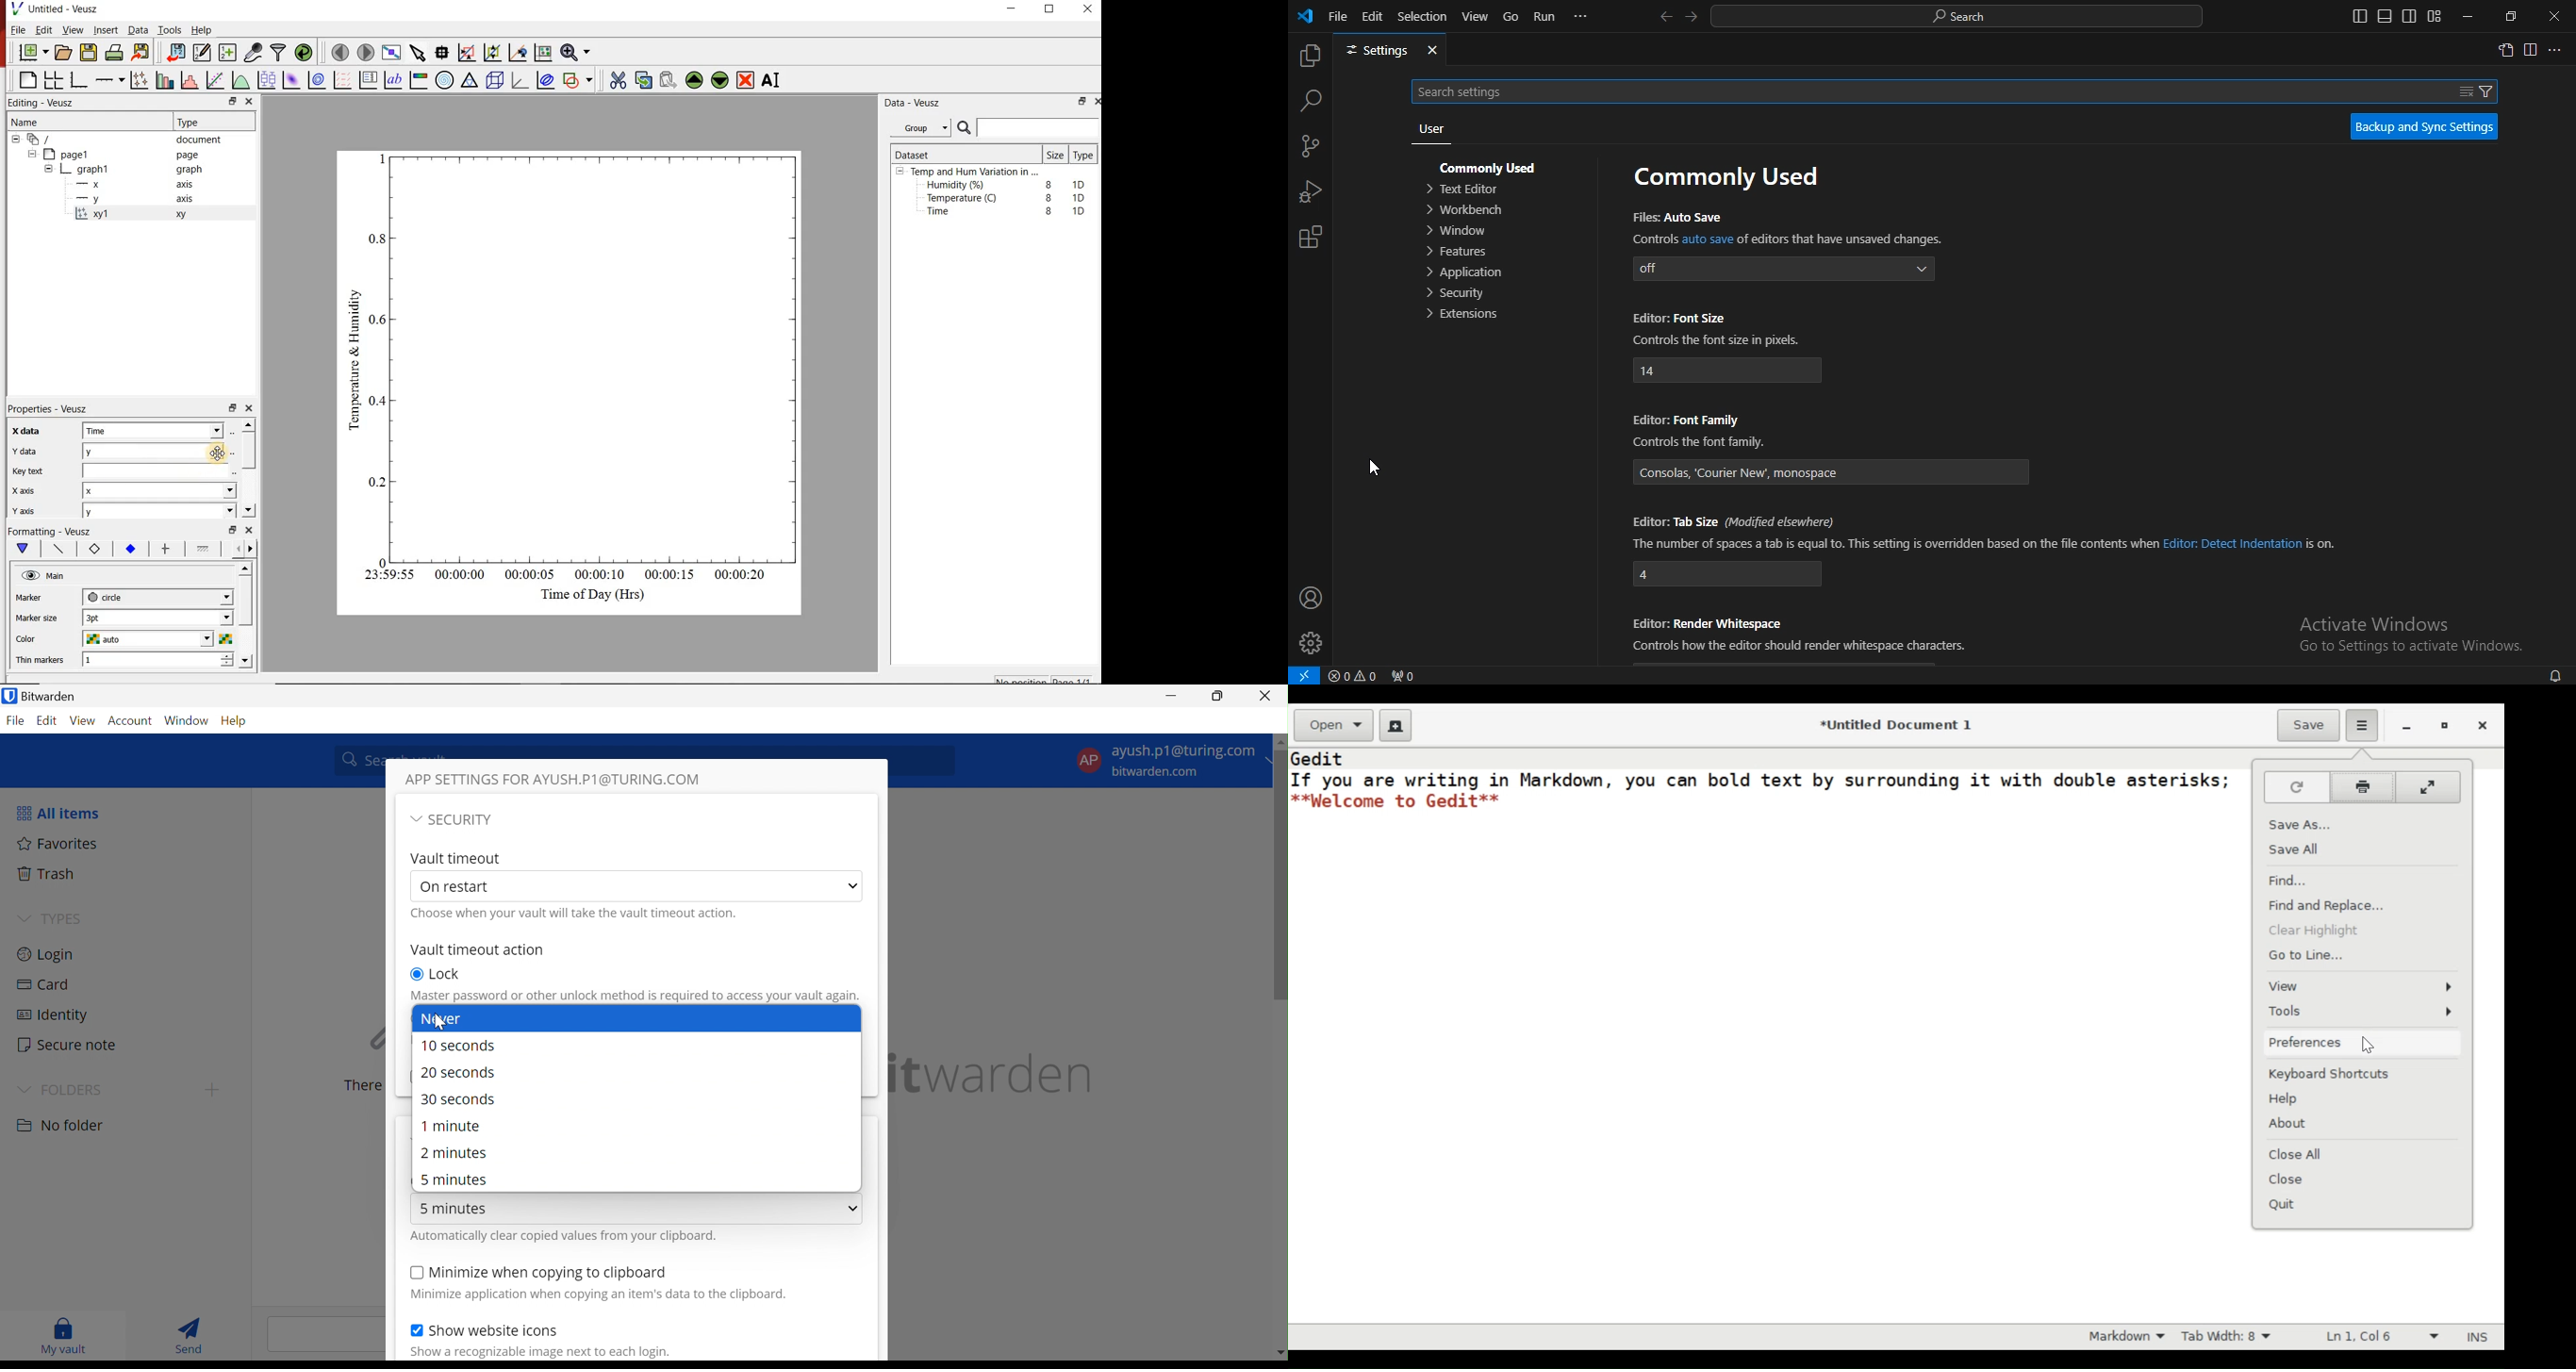  I want to click on reload linked datasets, so click(304, 53).